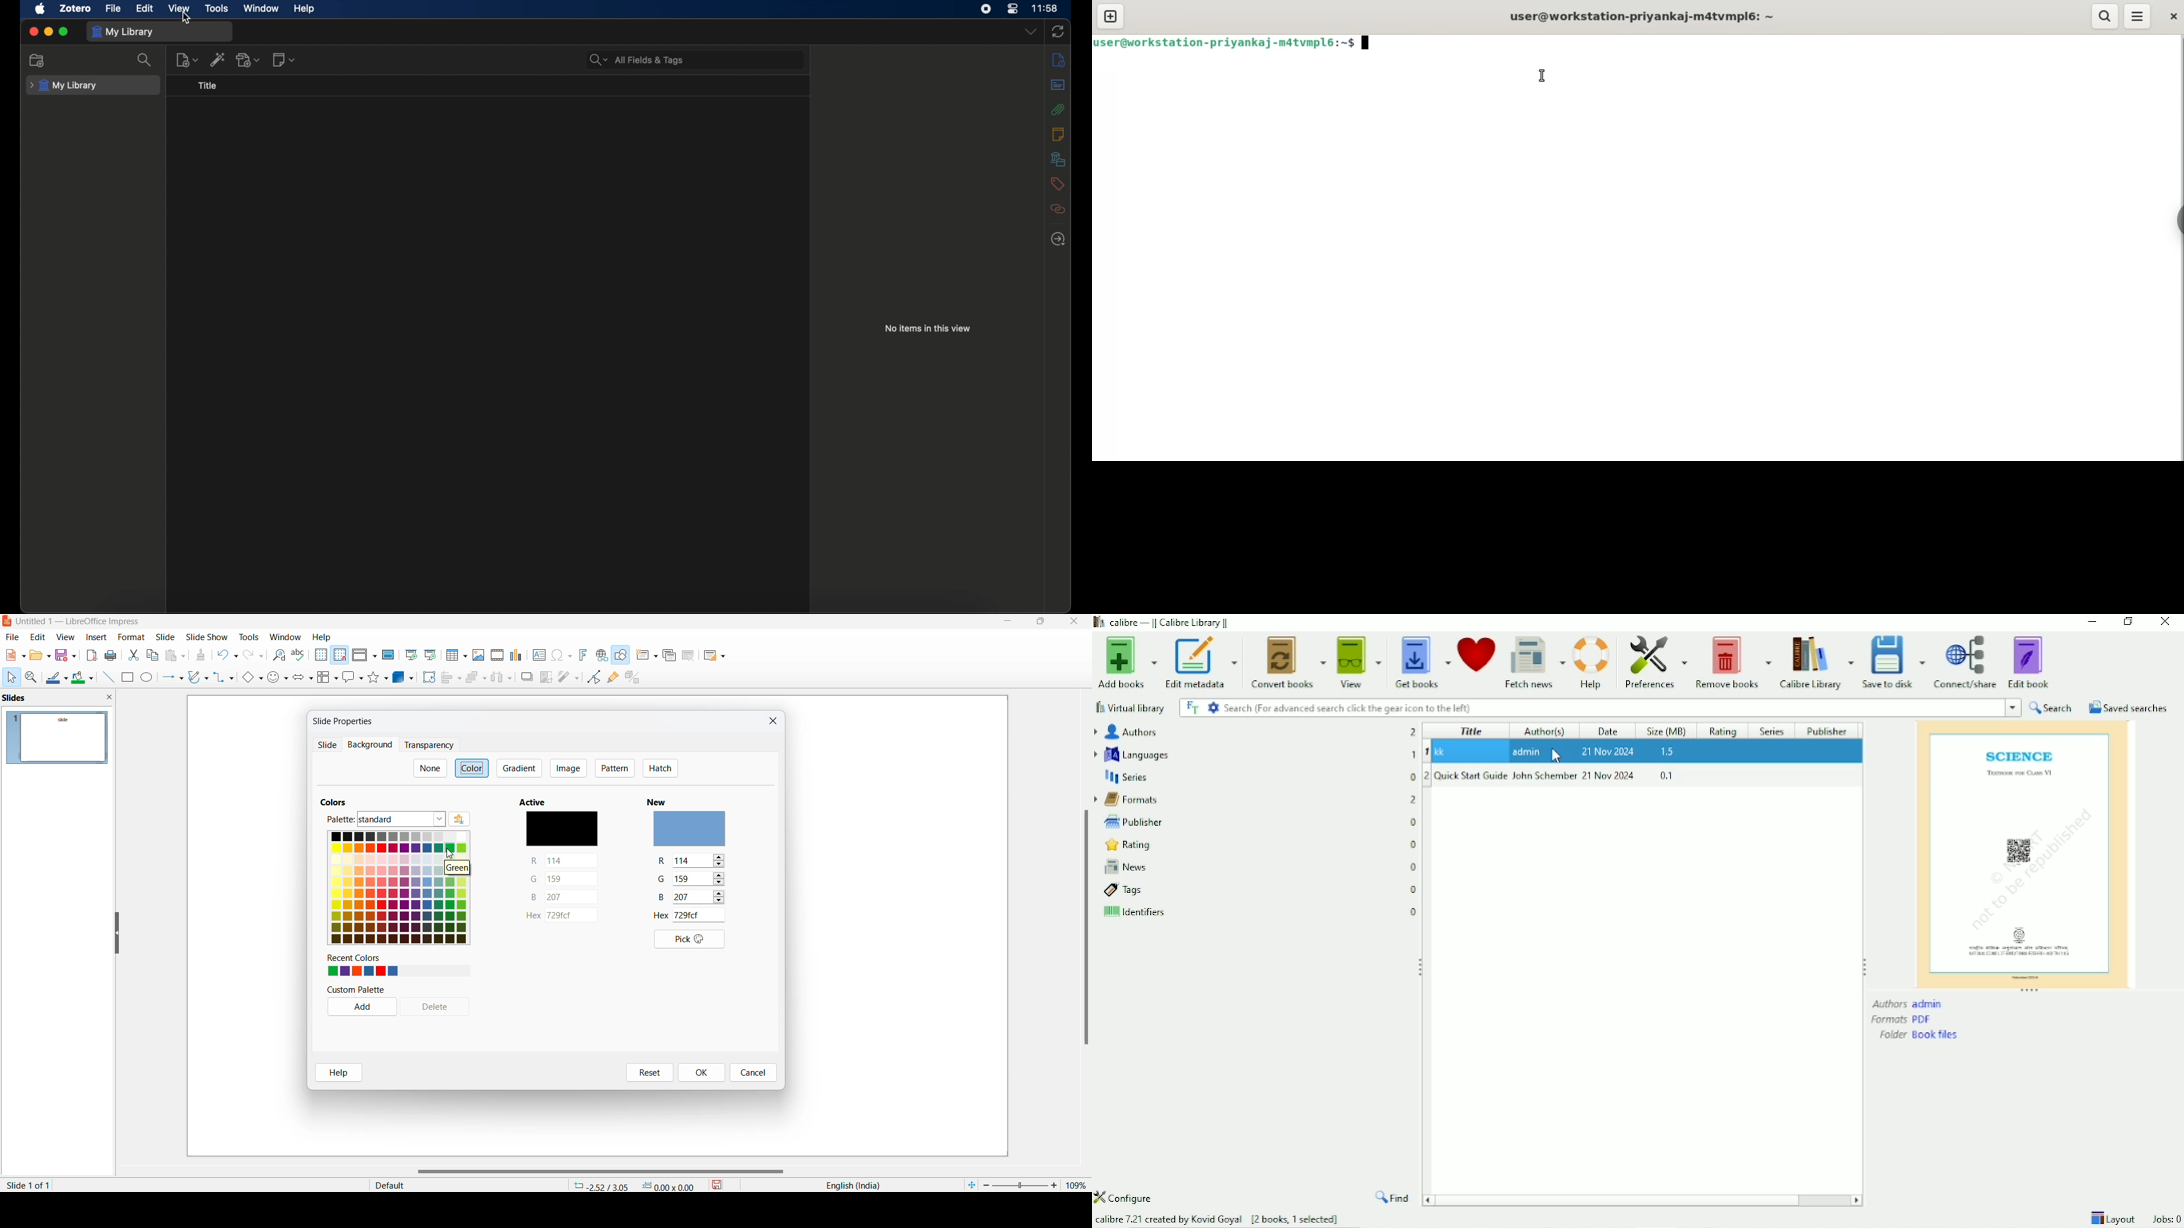 This screenshot has width=2184, height=1232. What do you see at coordinates (638, 60) in the screenshot?
I see `all fields & tags` at bounding box center [638, 60].